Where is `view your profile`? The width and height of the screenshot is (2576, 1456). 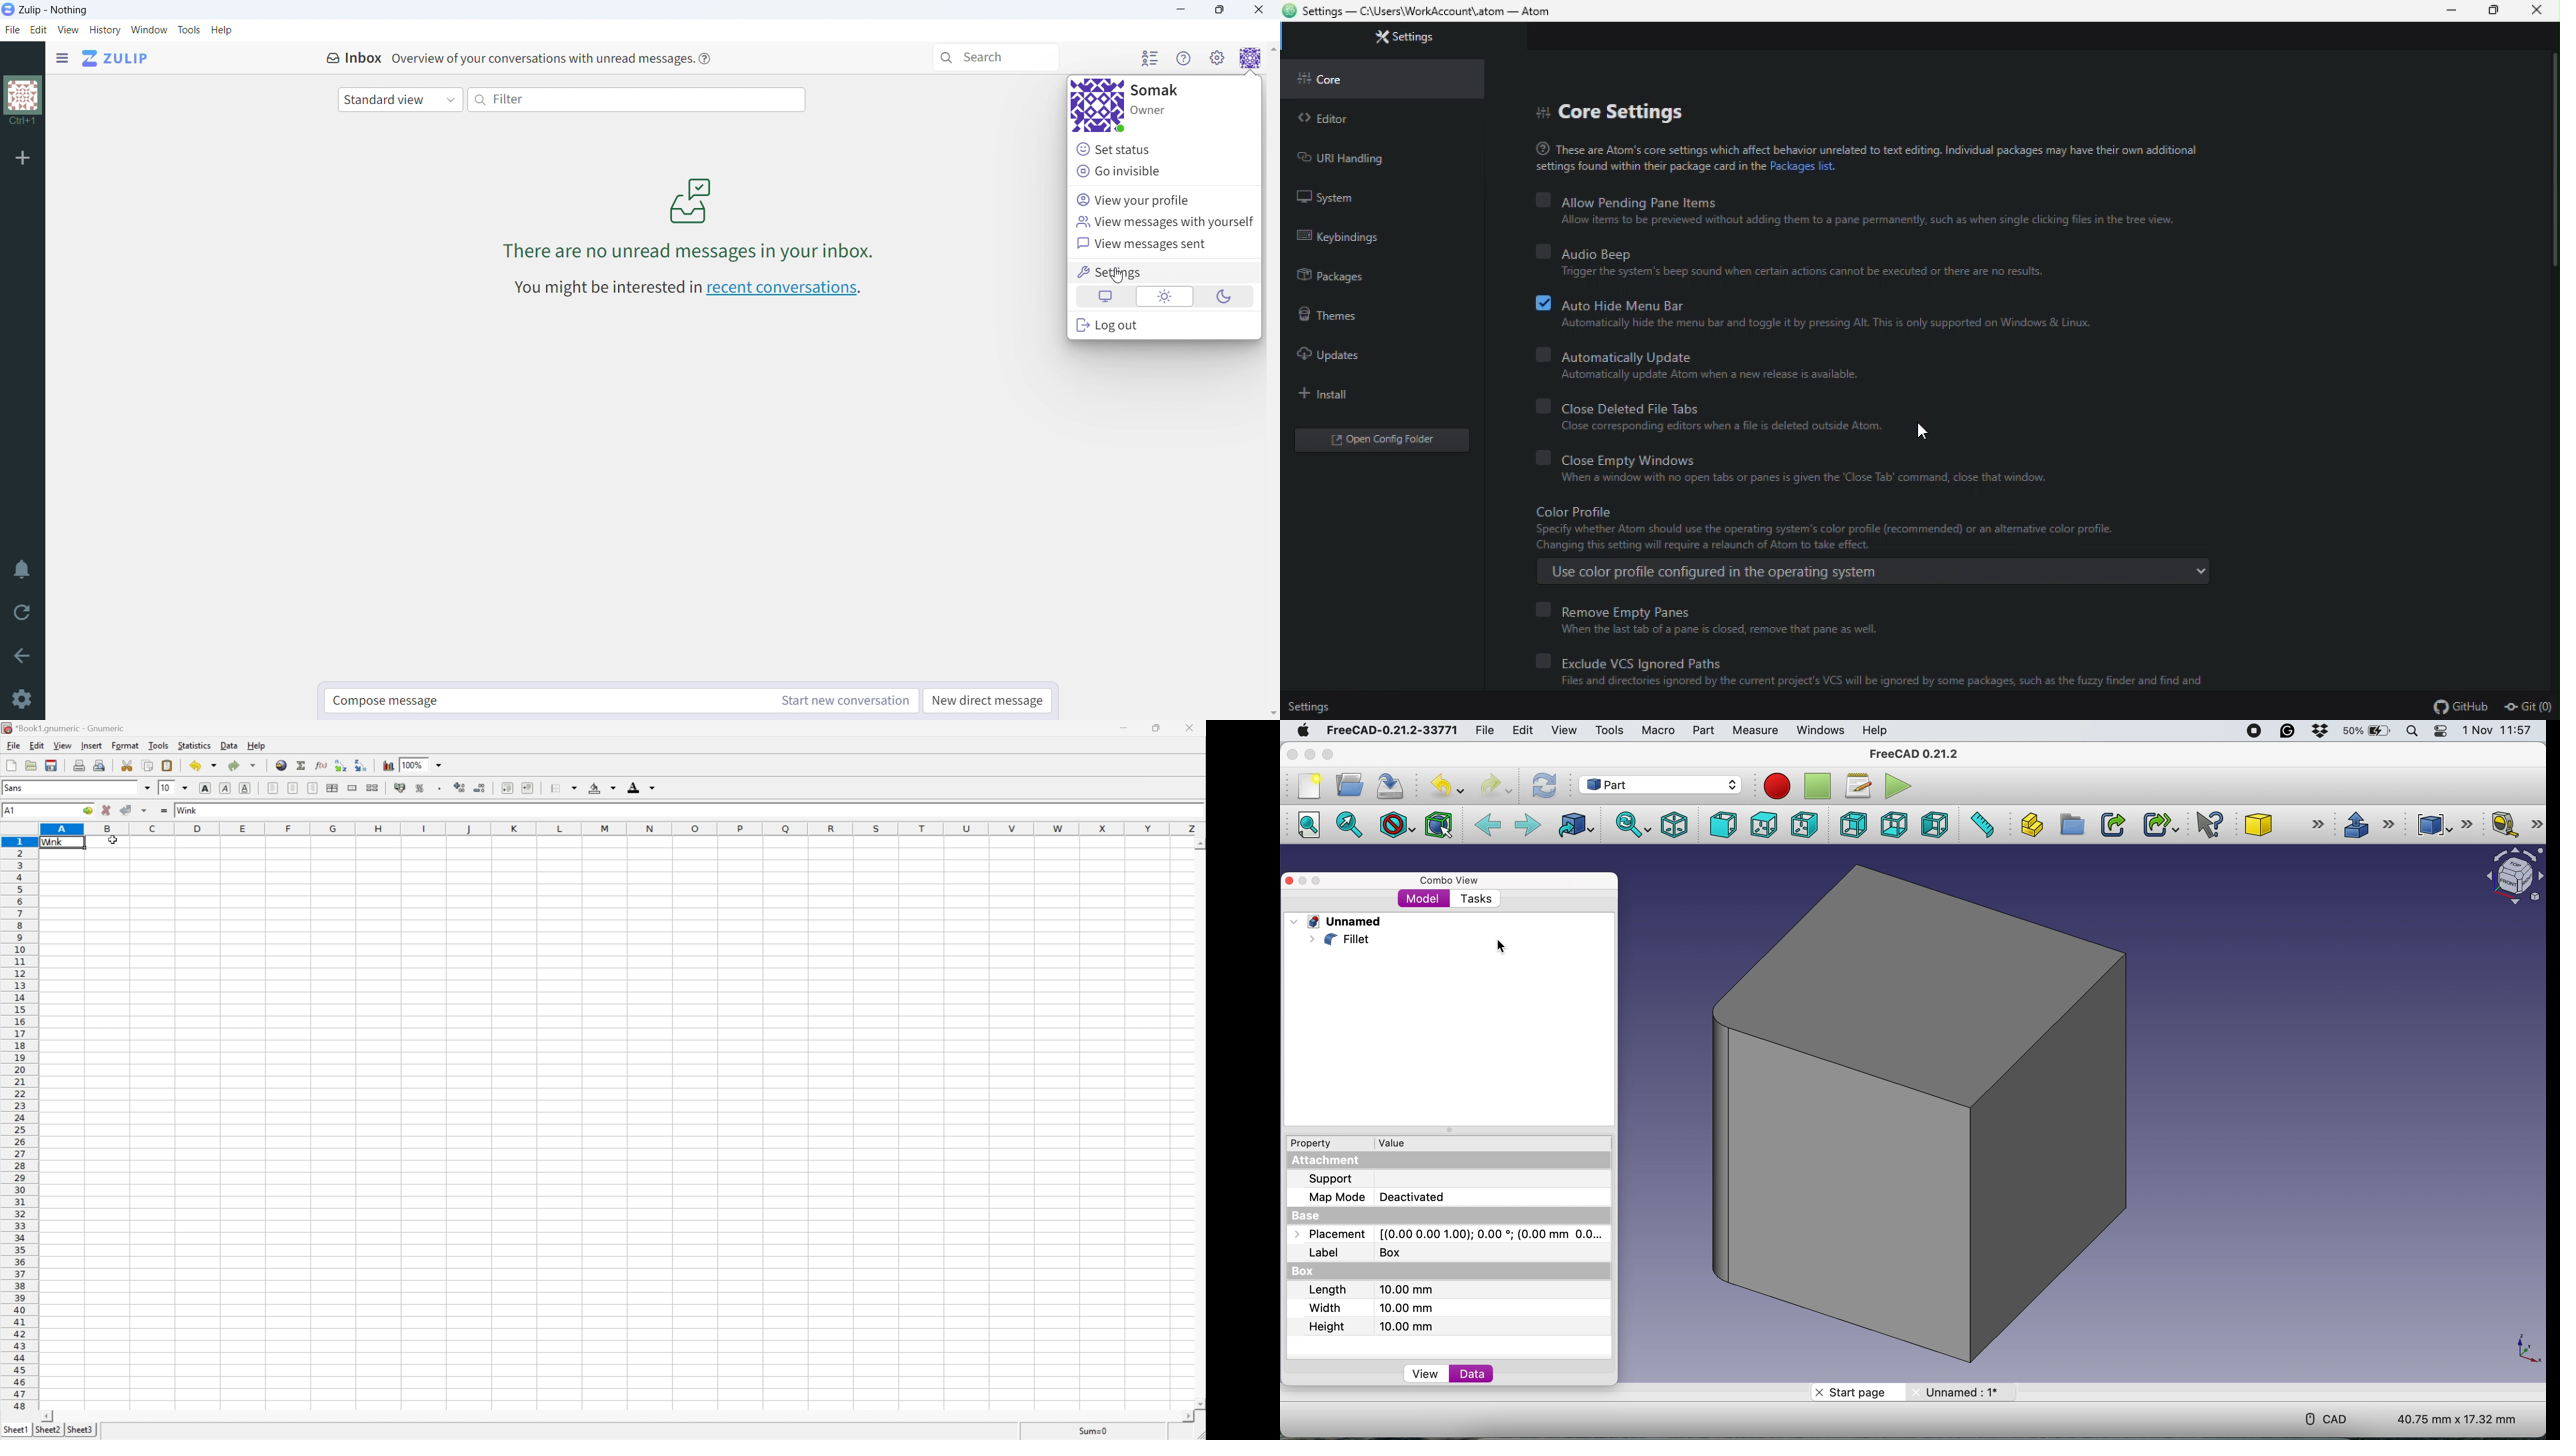
view your profile is located at coordinates (1163, 200).